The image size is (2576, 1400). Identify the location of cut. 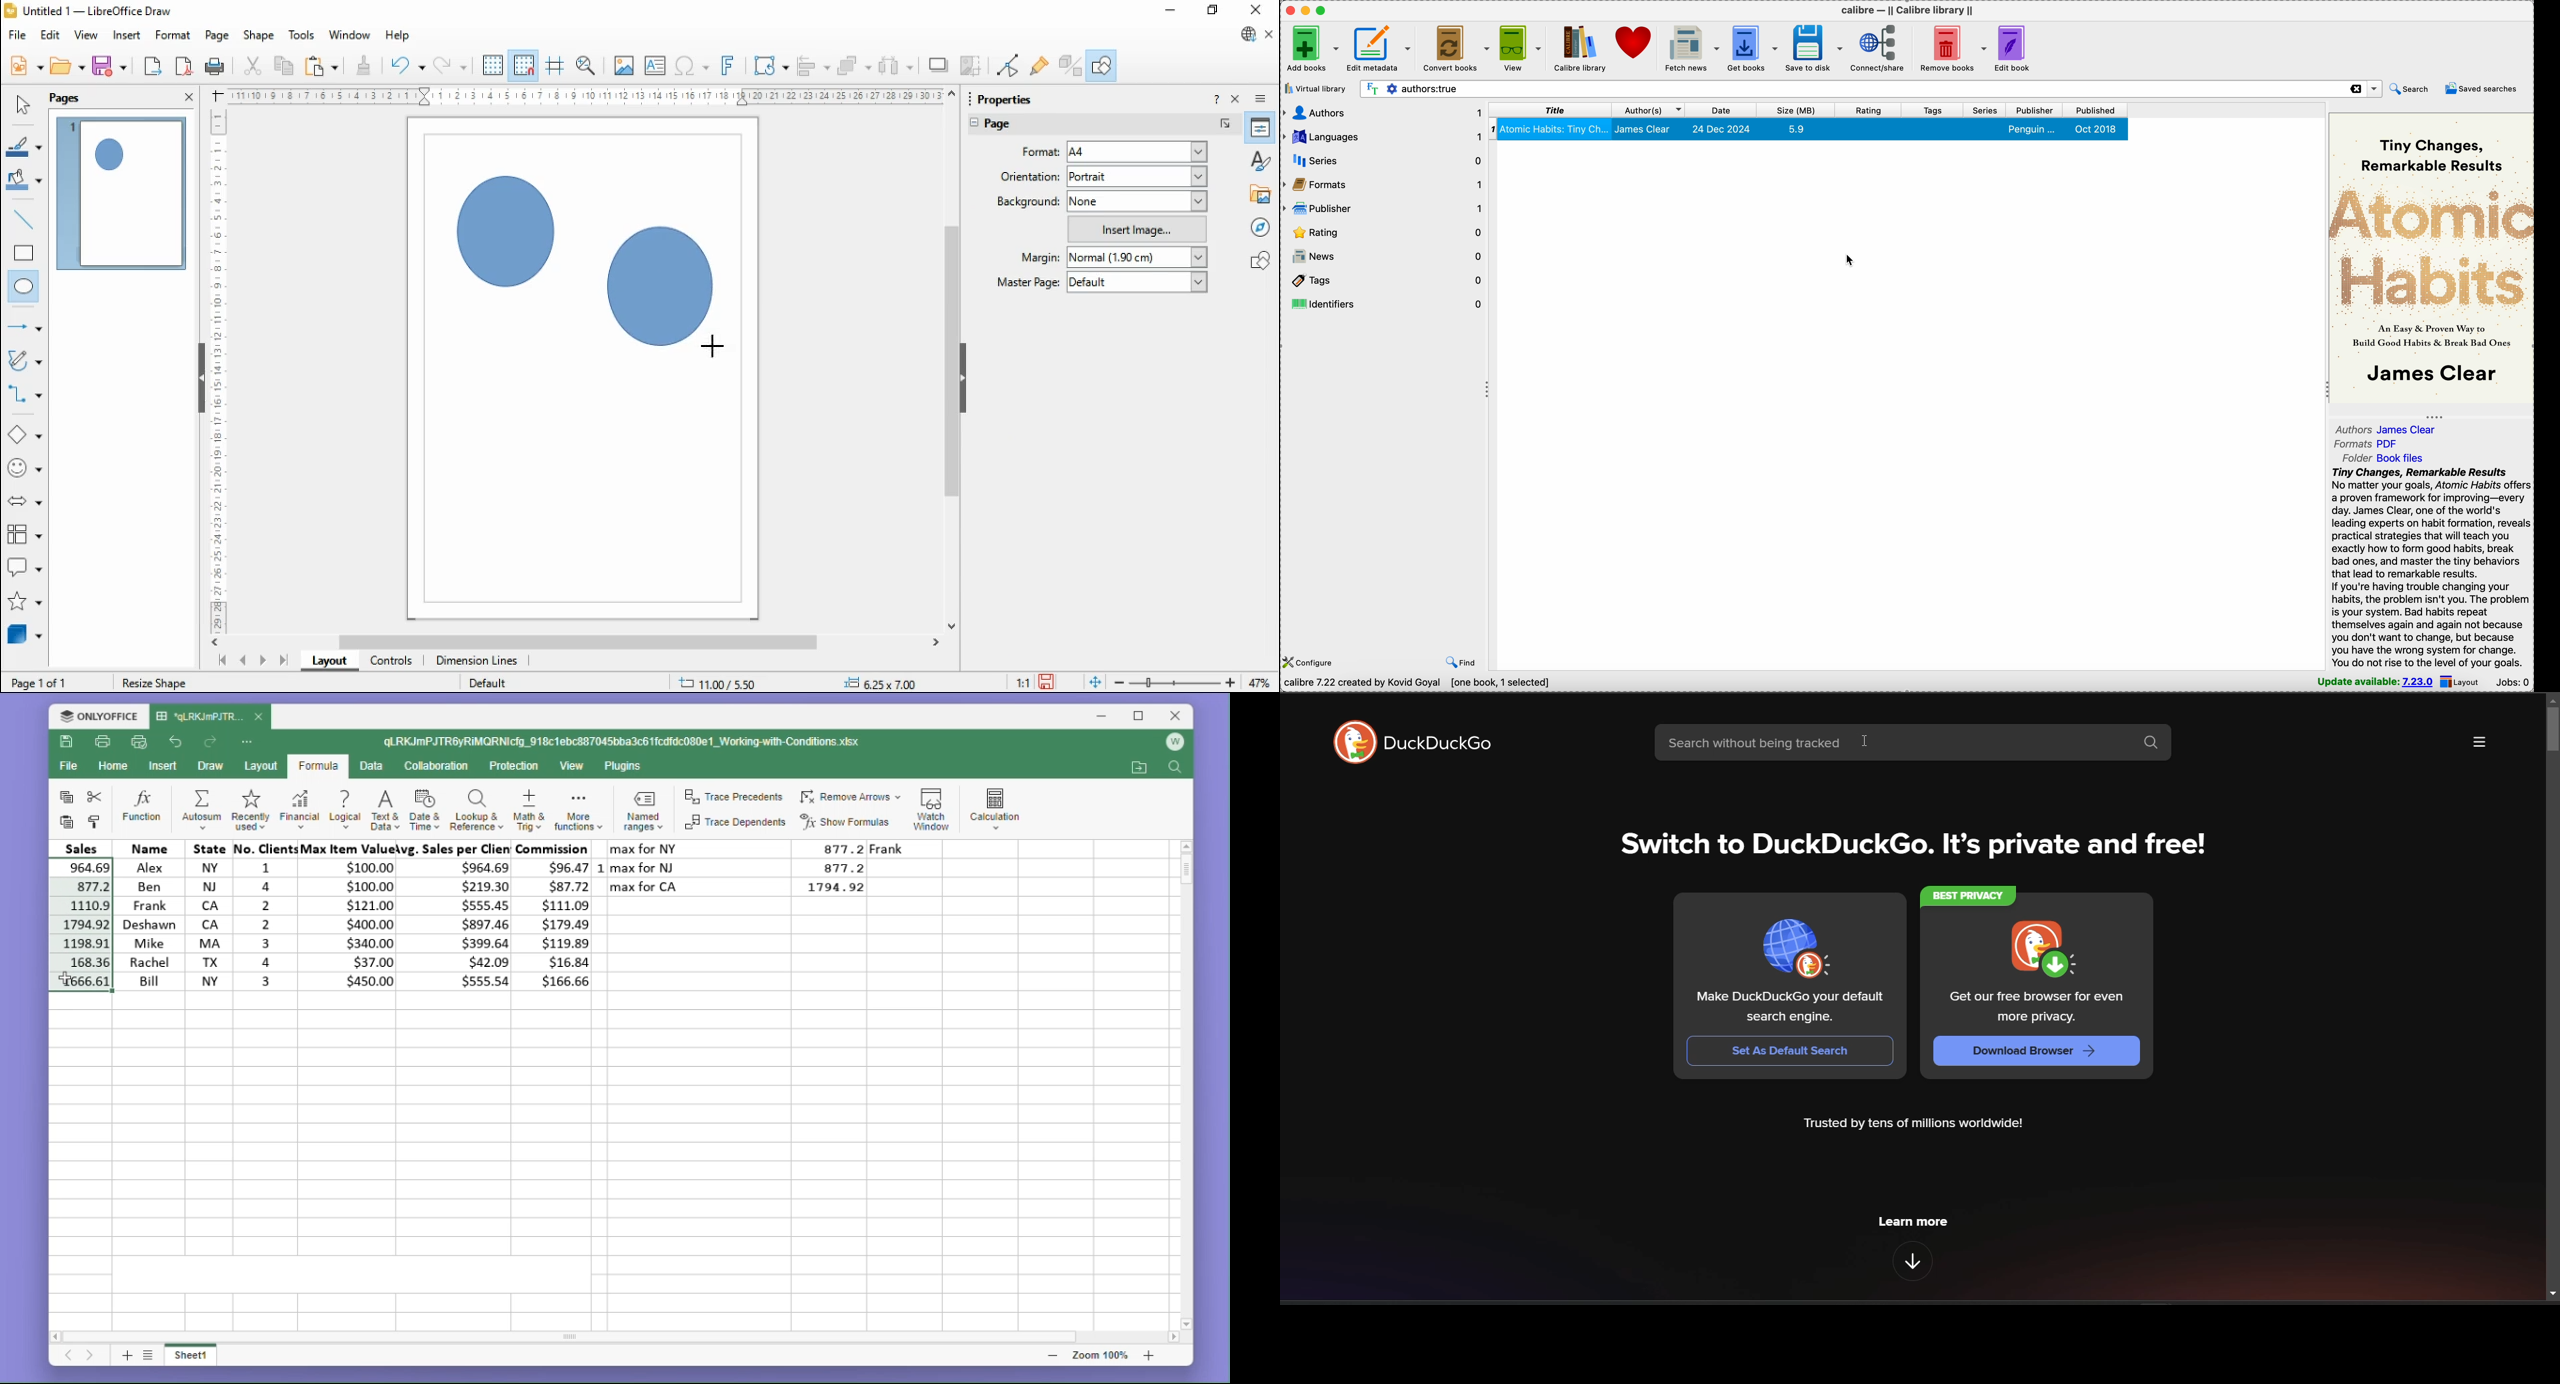
(98, 797).